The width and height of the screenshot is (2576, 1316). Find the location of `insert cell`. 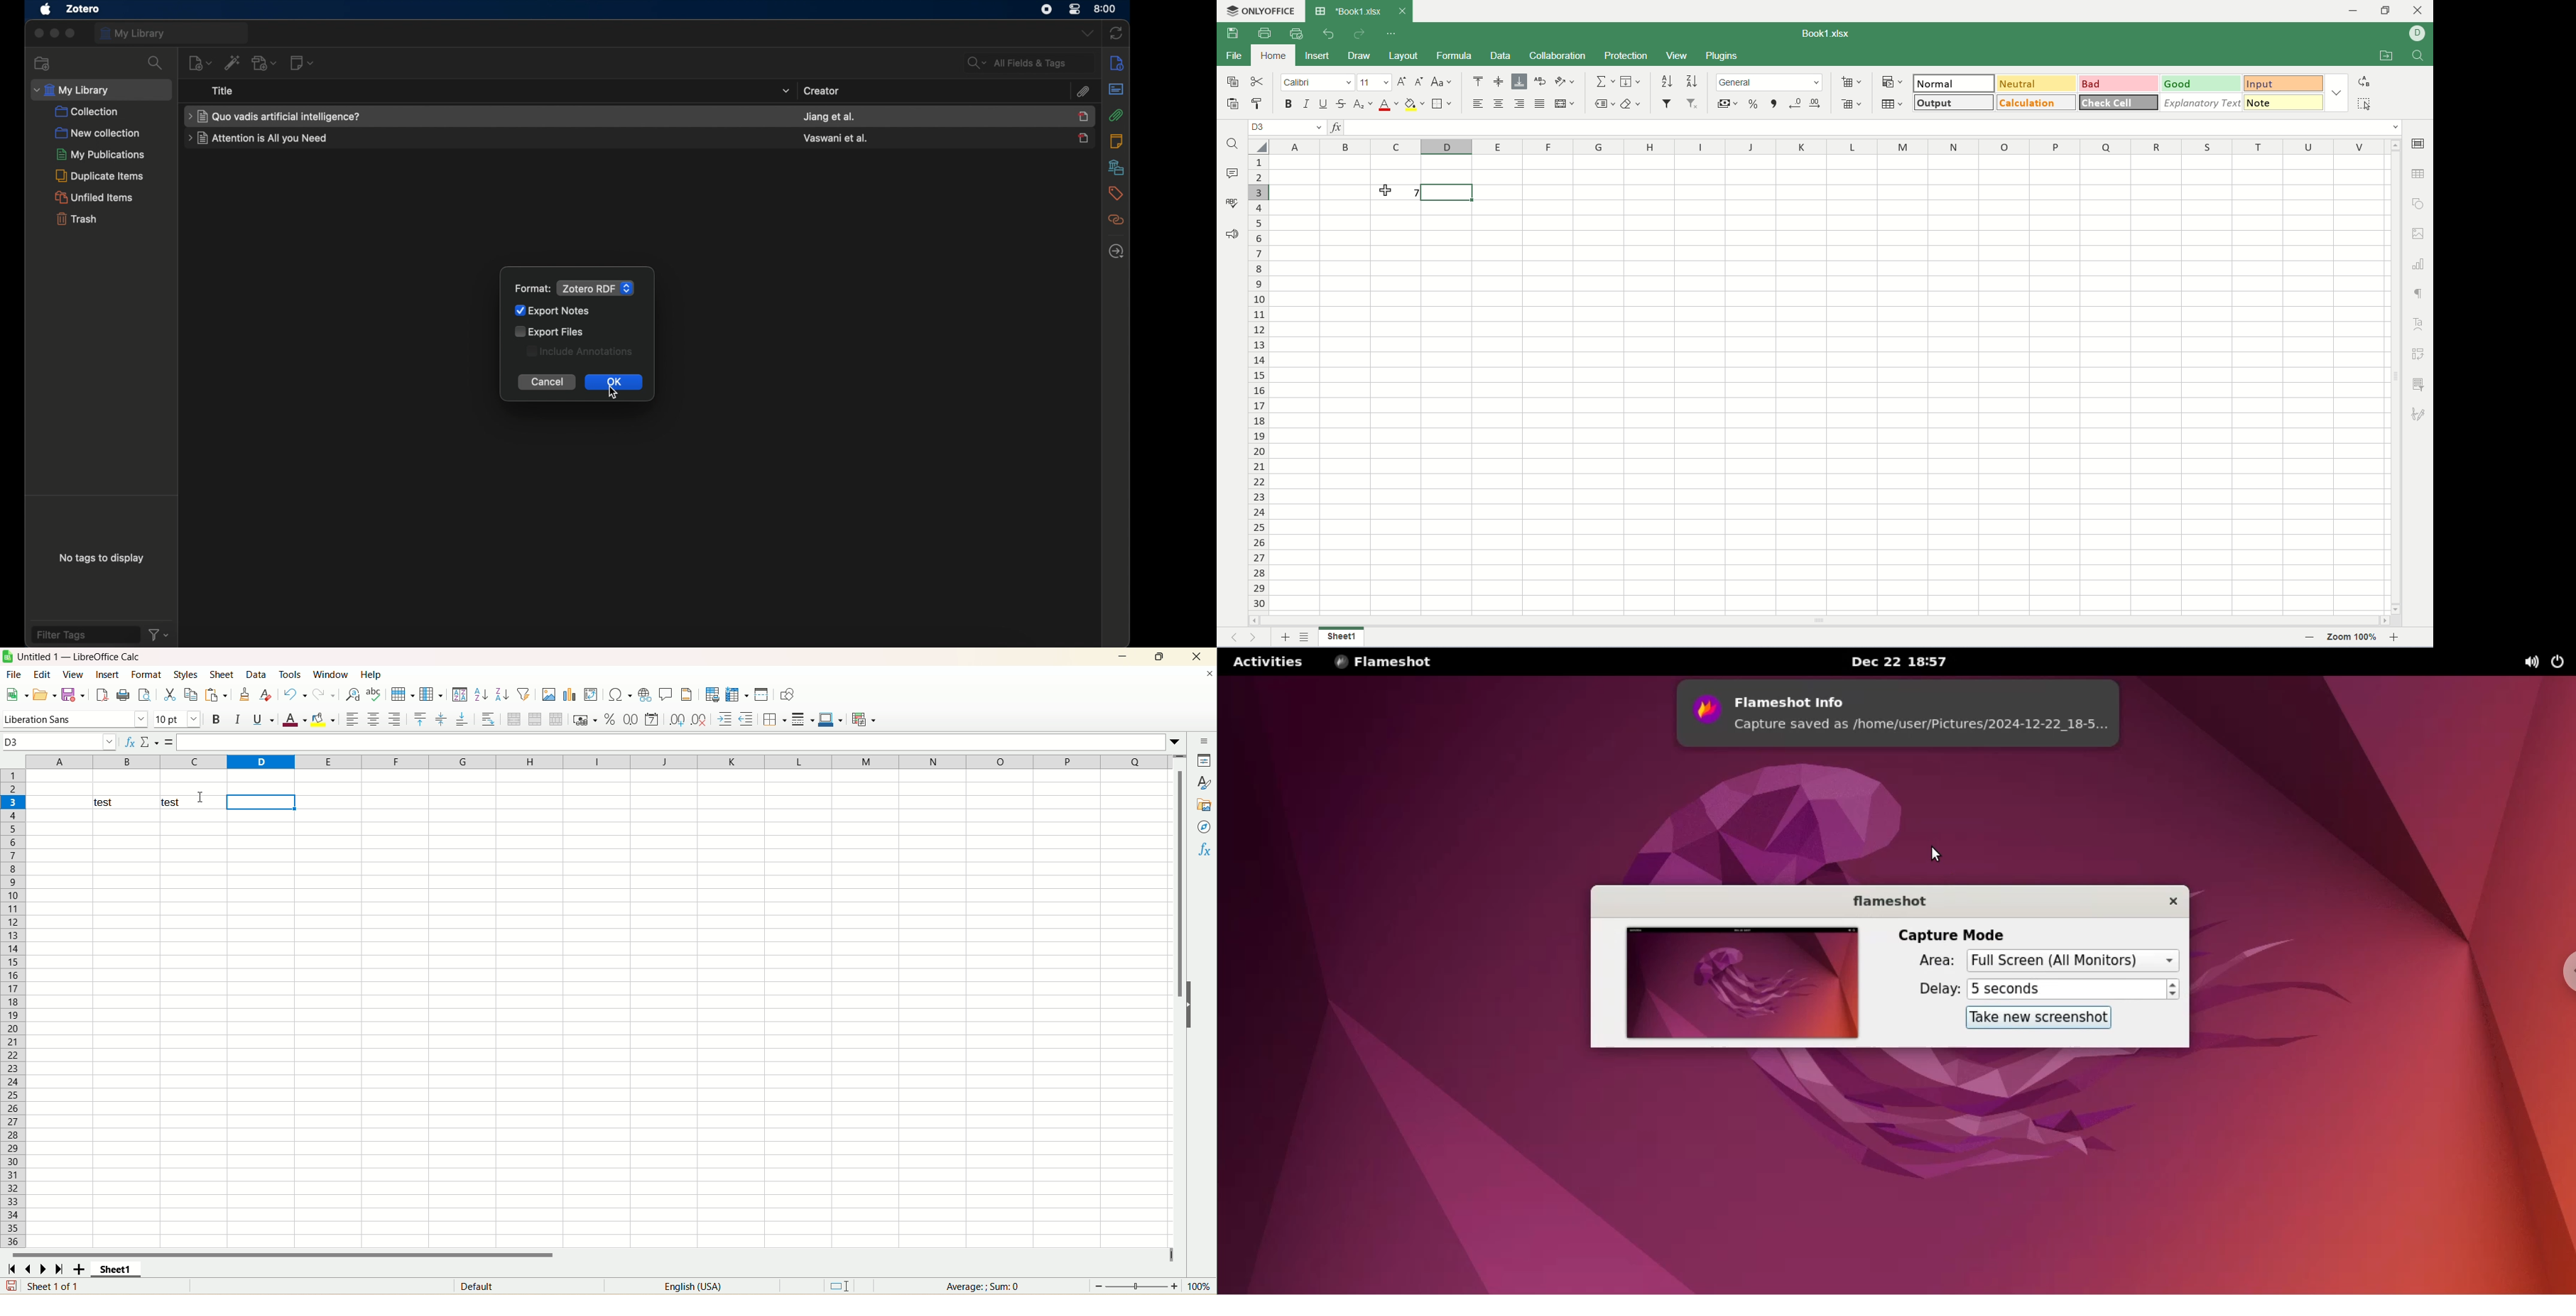

insert cell is located at coordinates (1853, 81).